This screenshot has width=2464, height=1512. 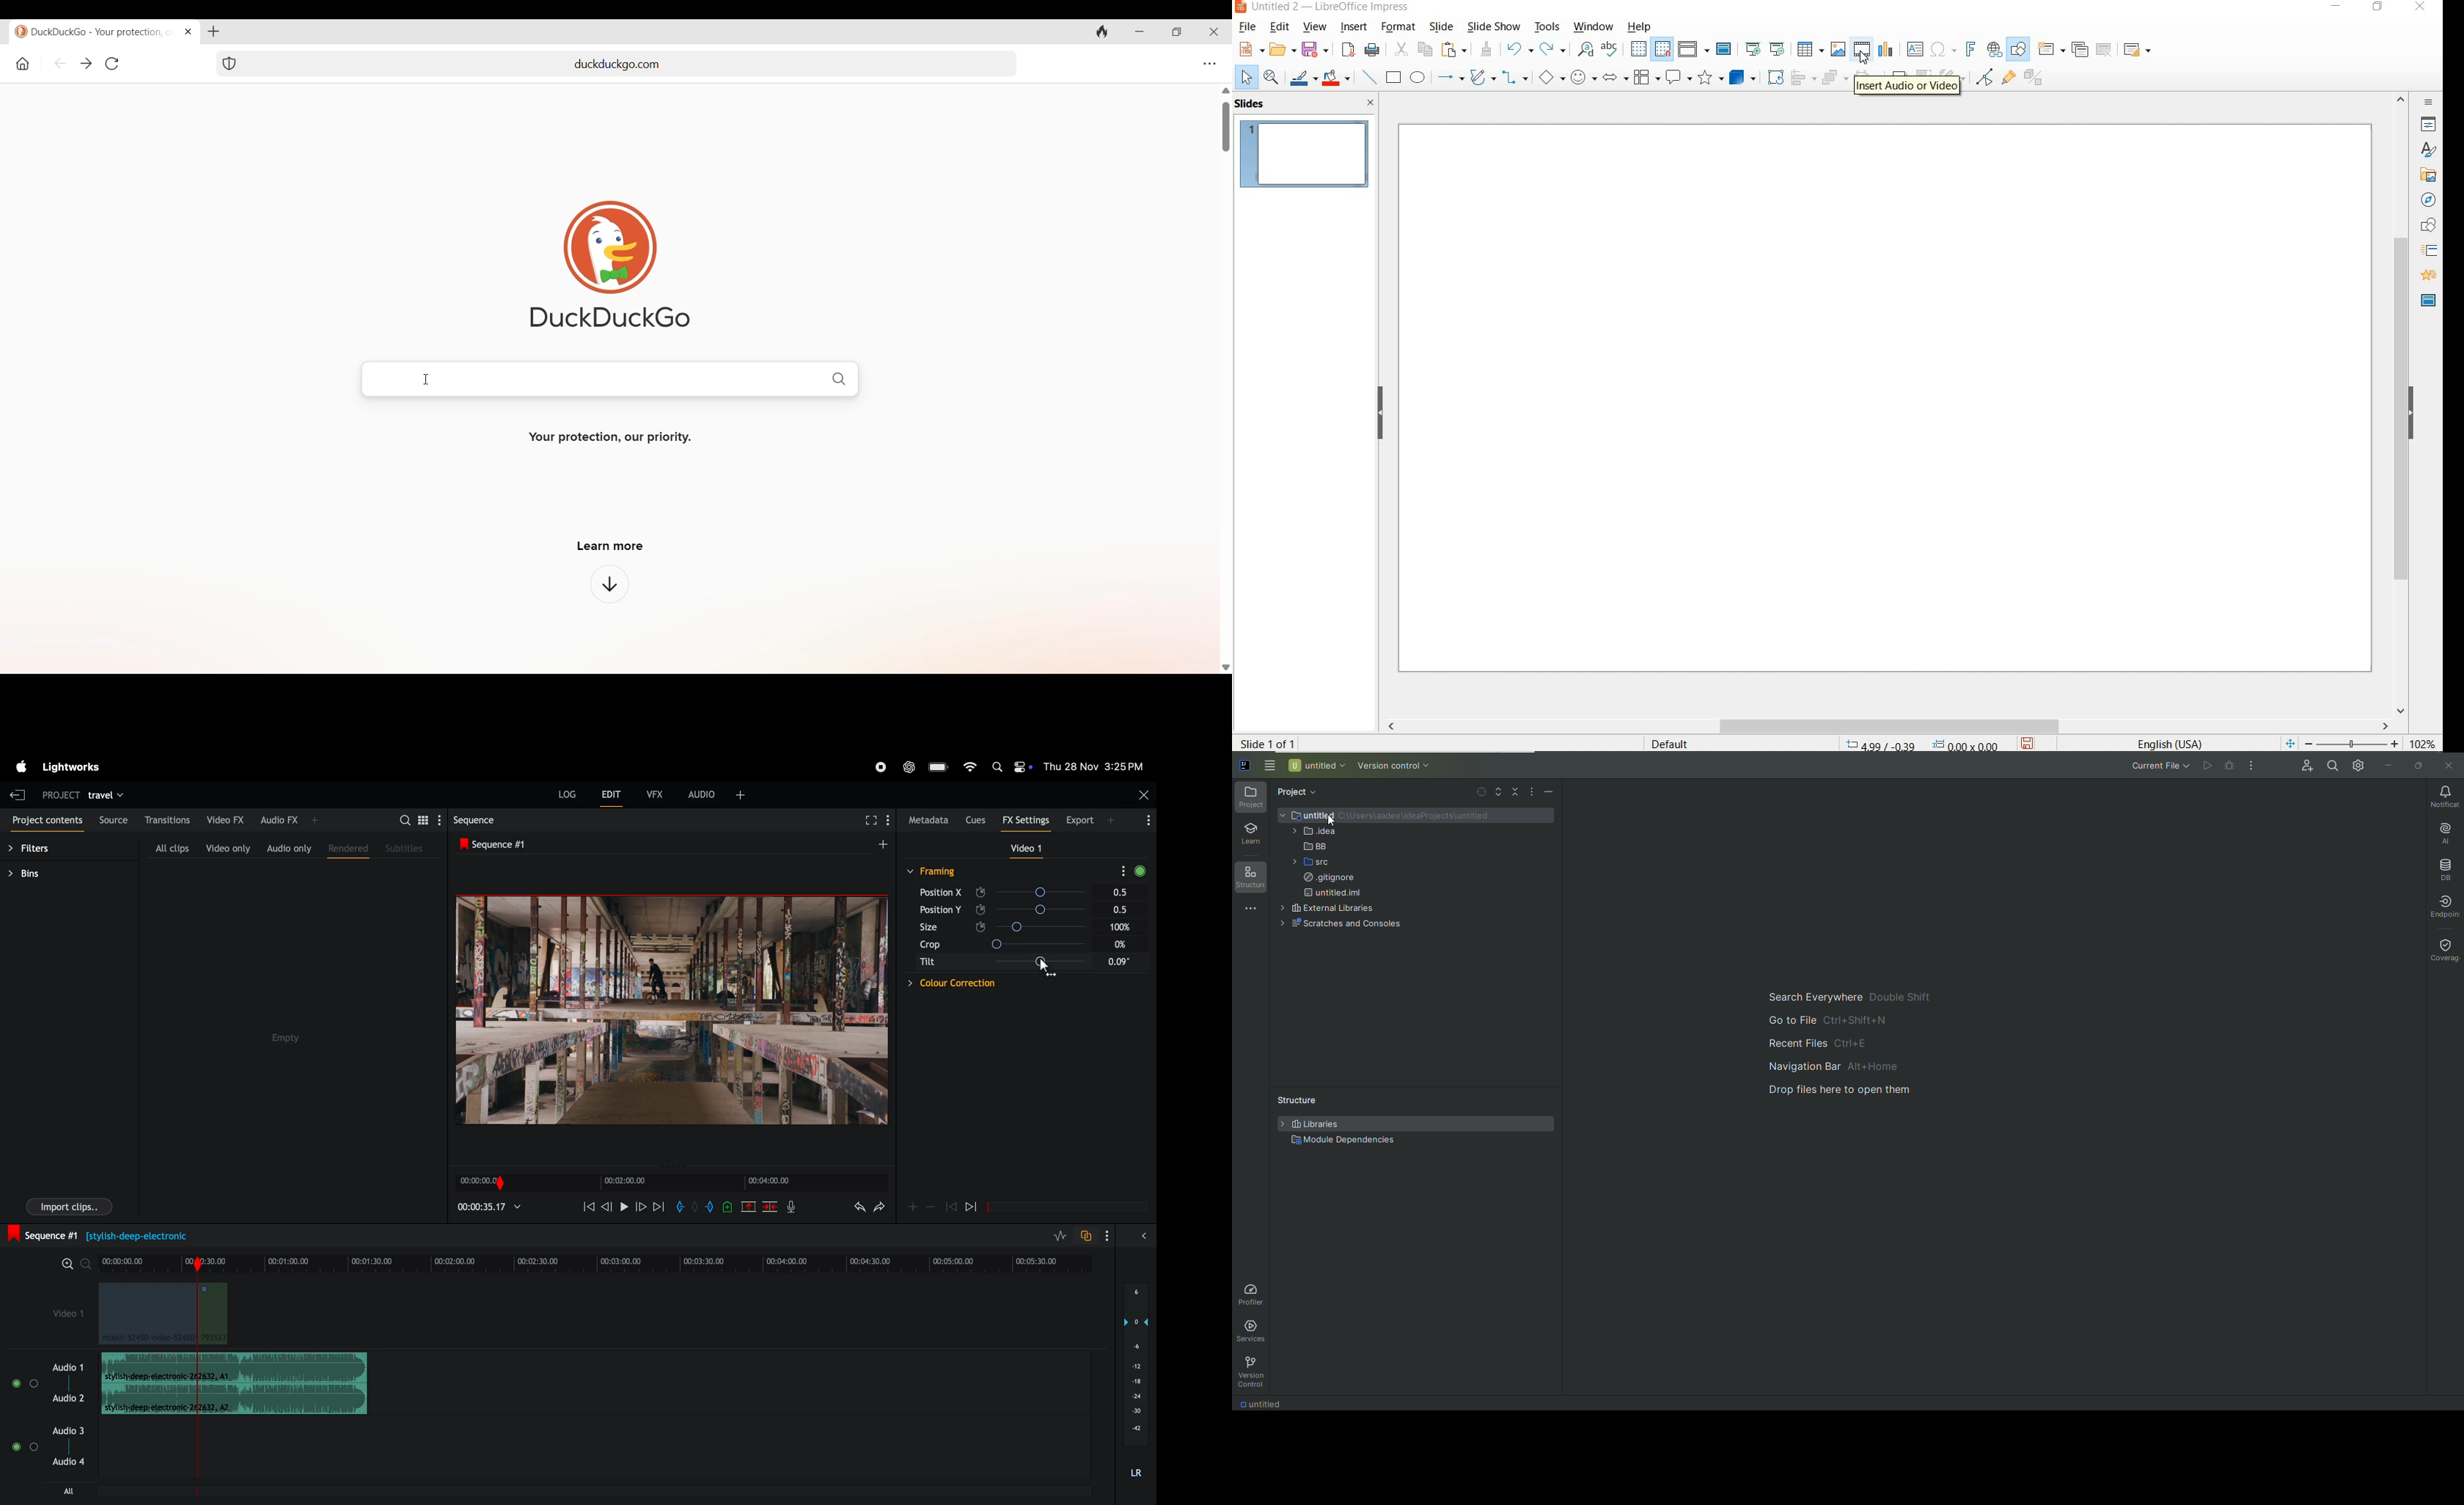 What do you see at coordinates (112, 64) in the screenshot?
I see `Refresh page` at bounding box center [112, 64].